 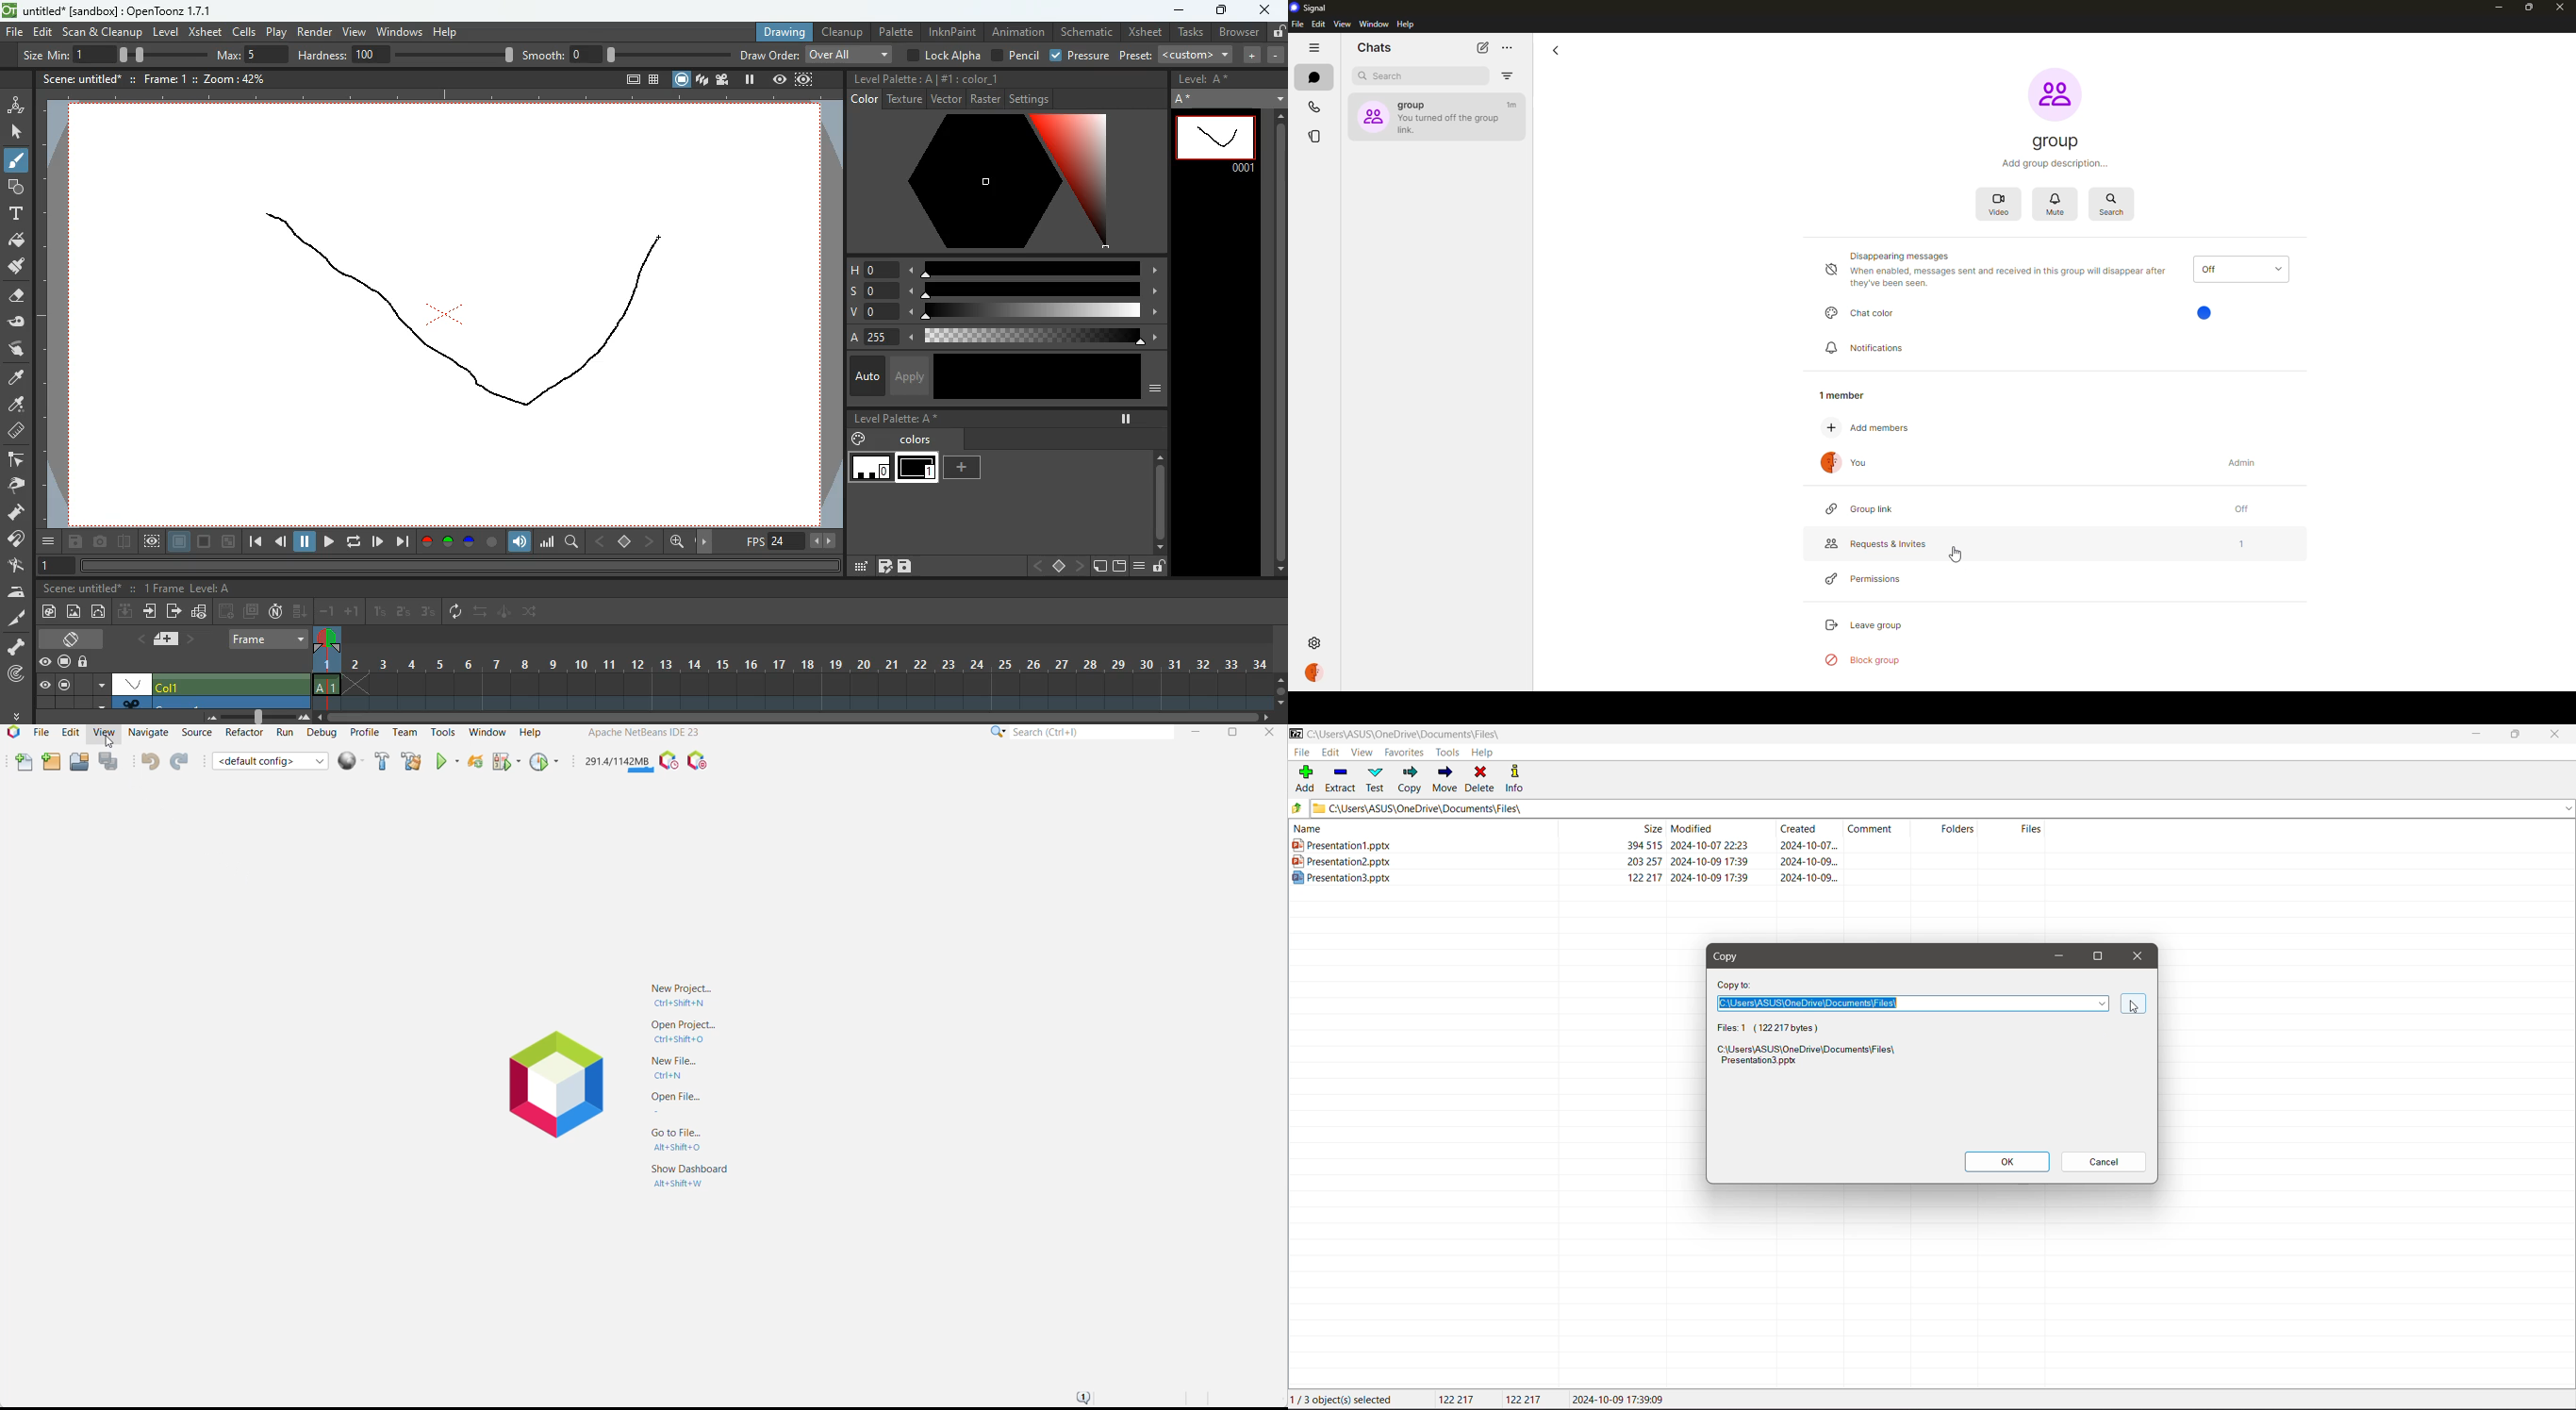 I want to click on right, so click(x=707, y=542).